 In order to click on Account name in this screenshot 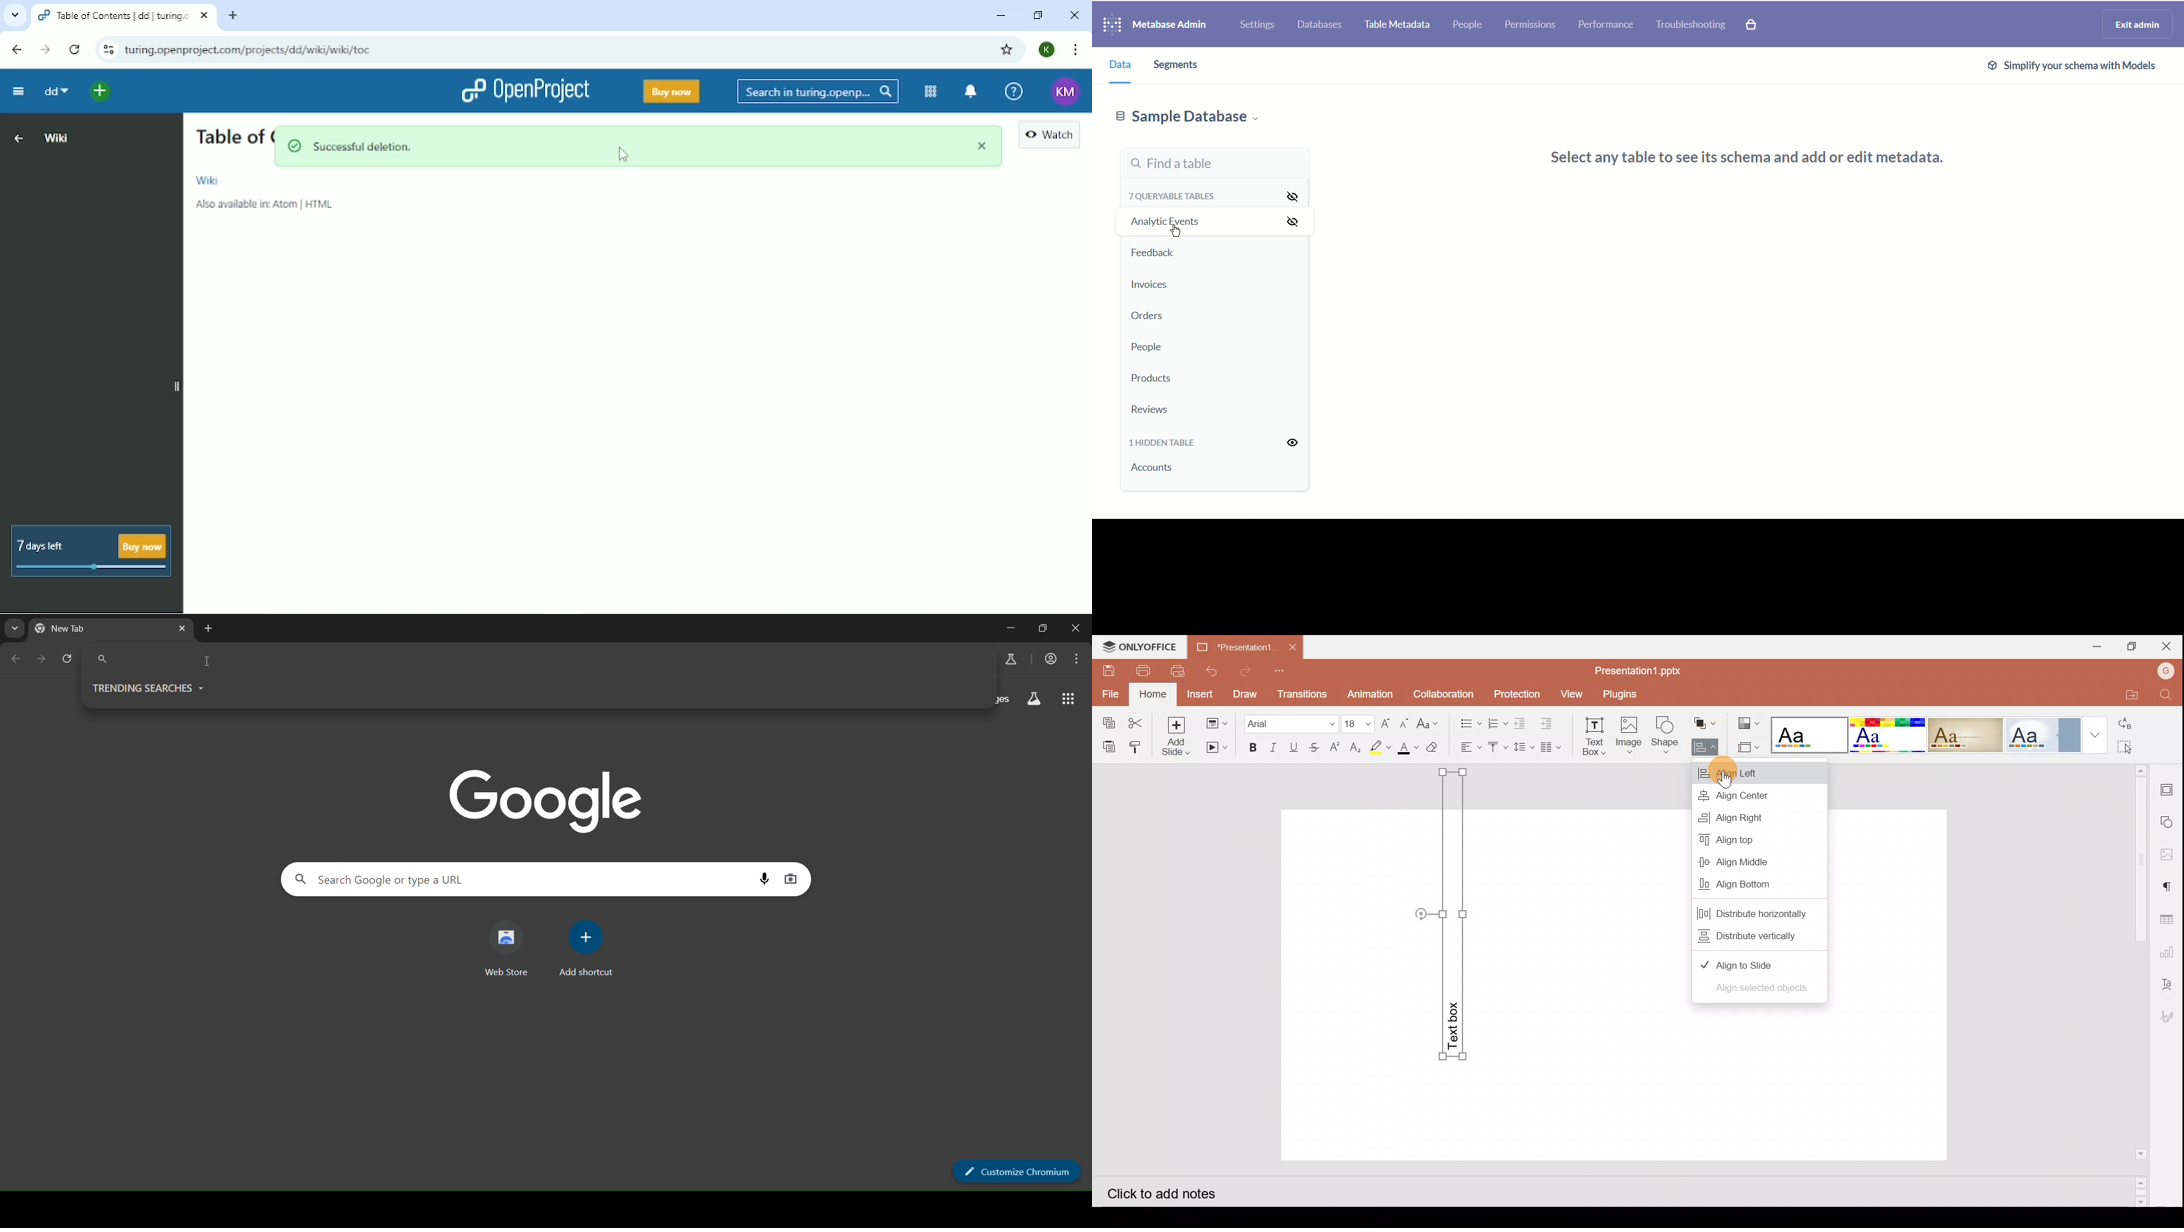, I will do `click(2165, 670)`.